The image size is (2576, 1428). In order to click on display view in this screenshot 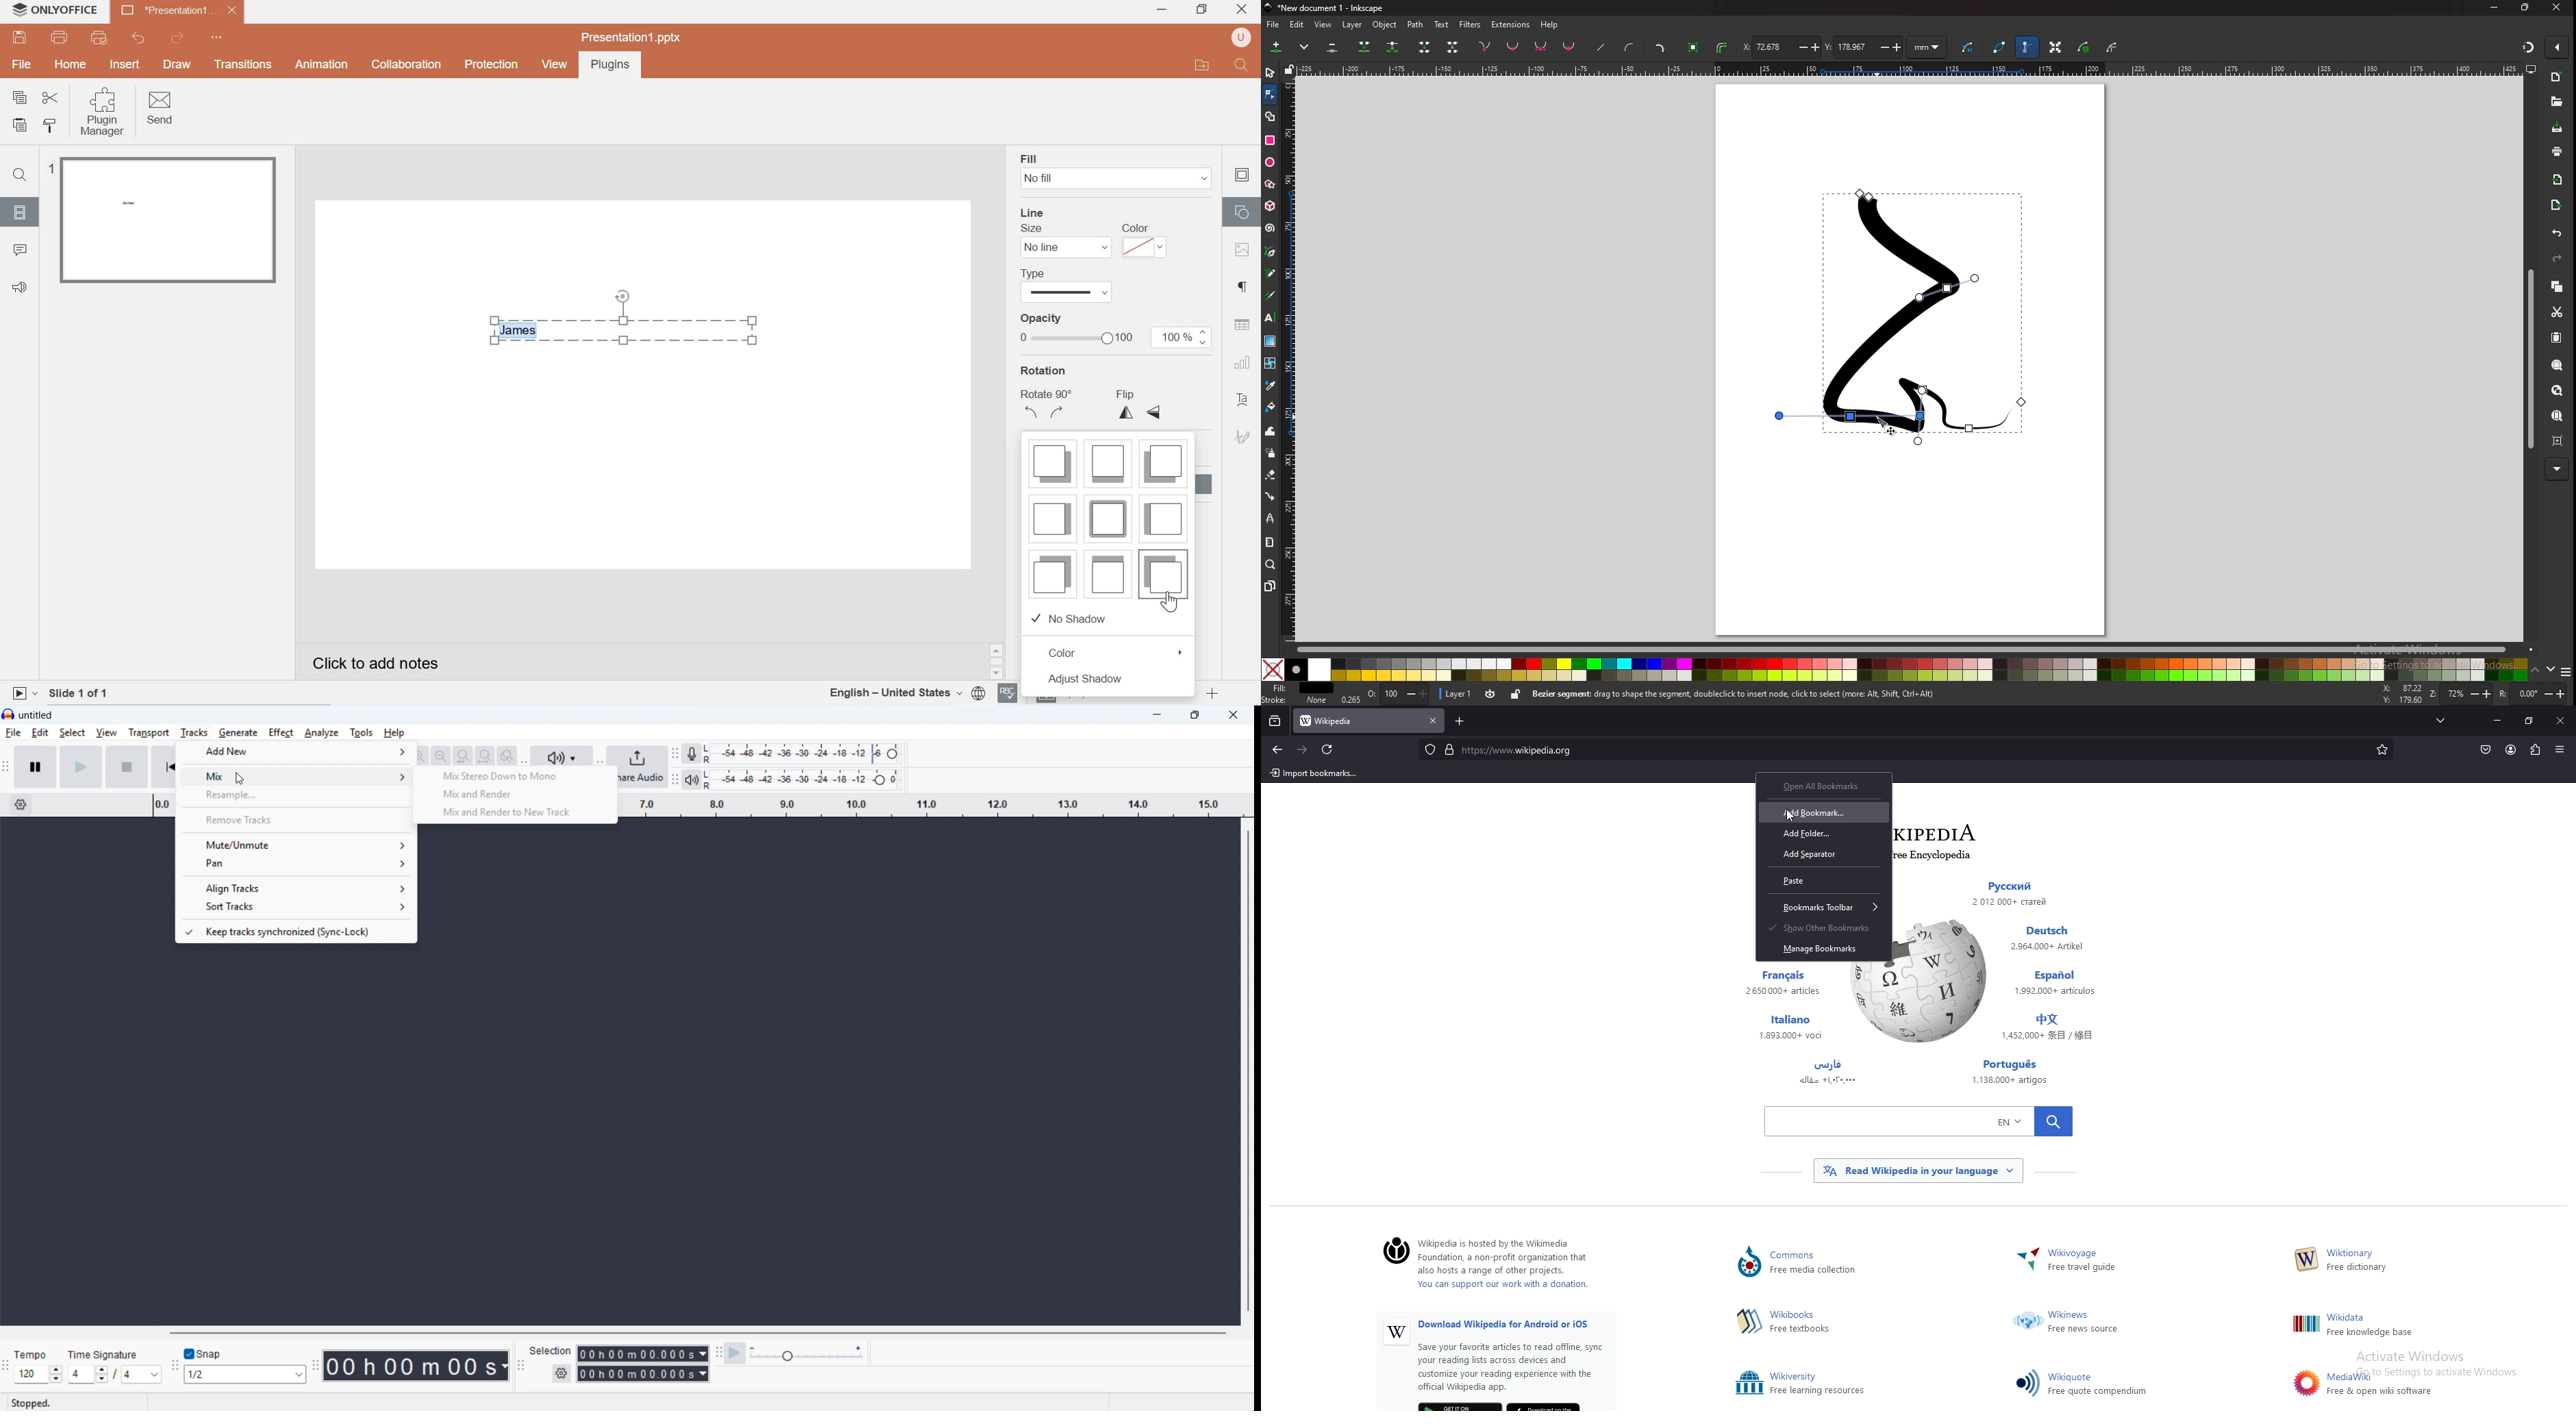, I will do `click(2532, 69)`.